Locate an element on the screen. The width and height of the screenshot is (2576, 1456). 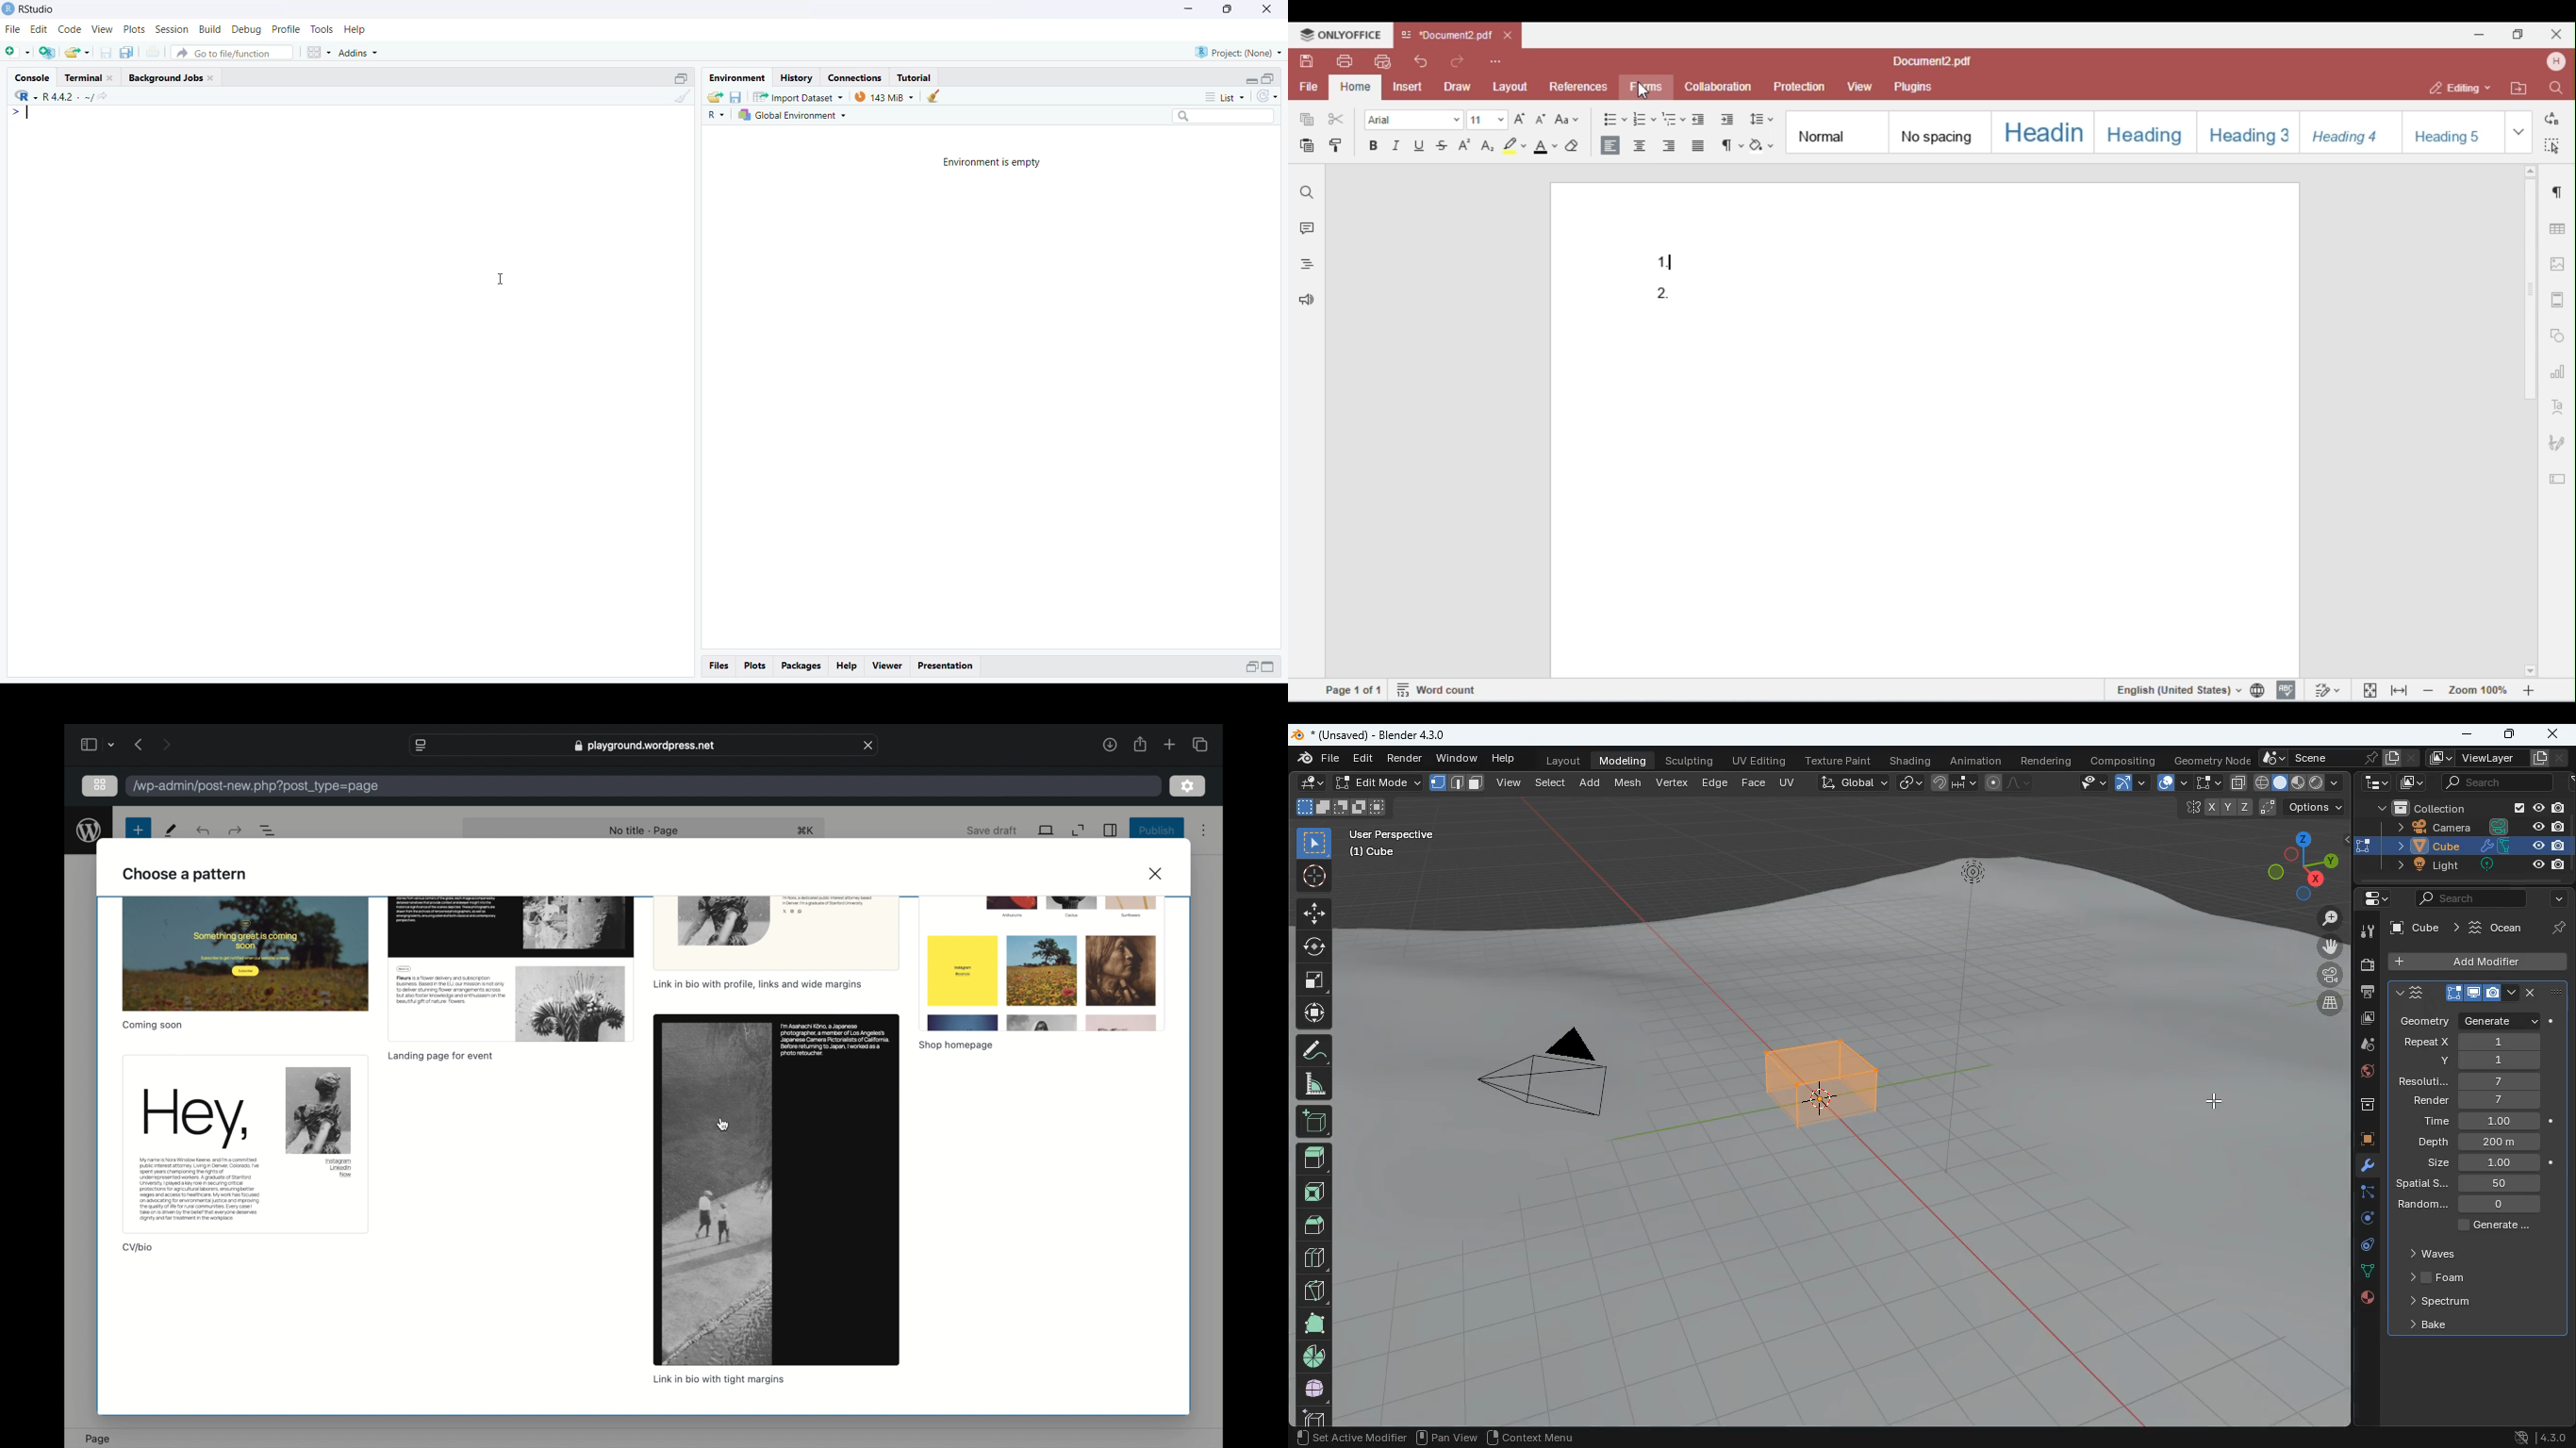
terminal is located at coordinates (83, 77).